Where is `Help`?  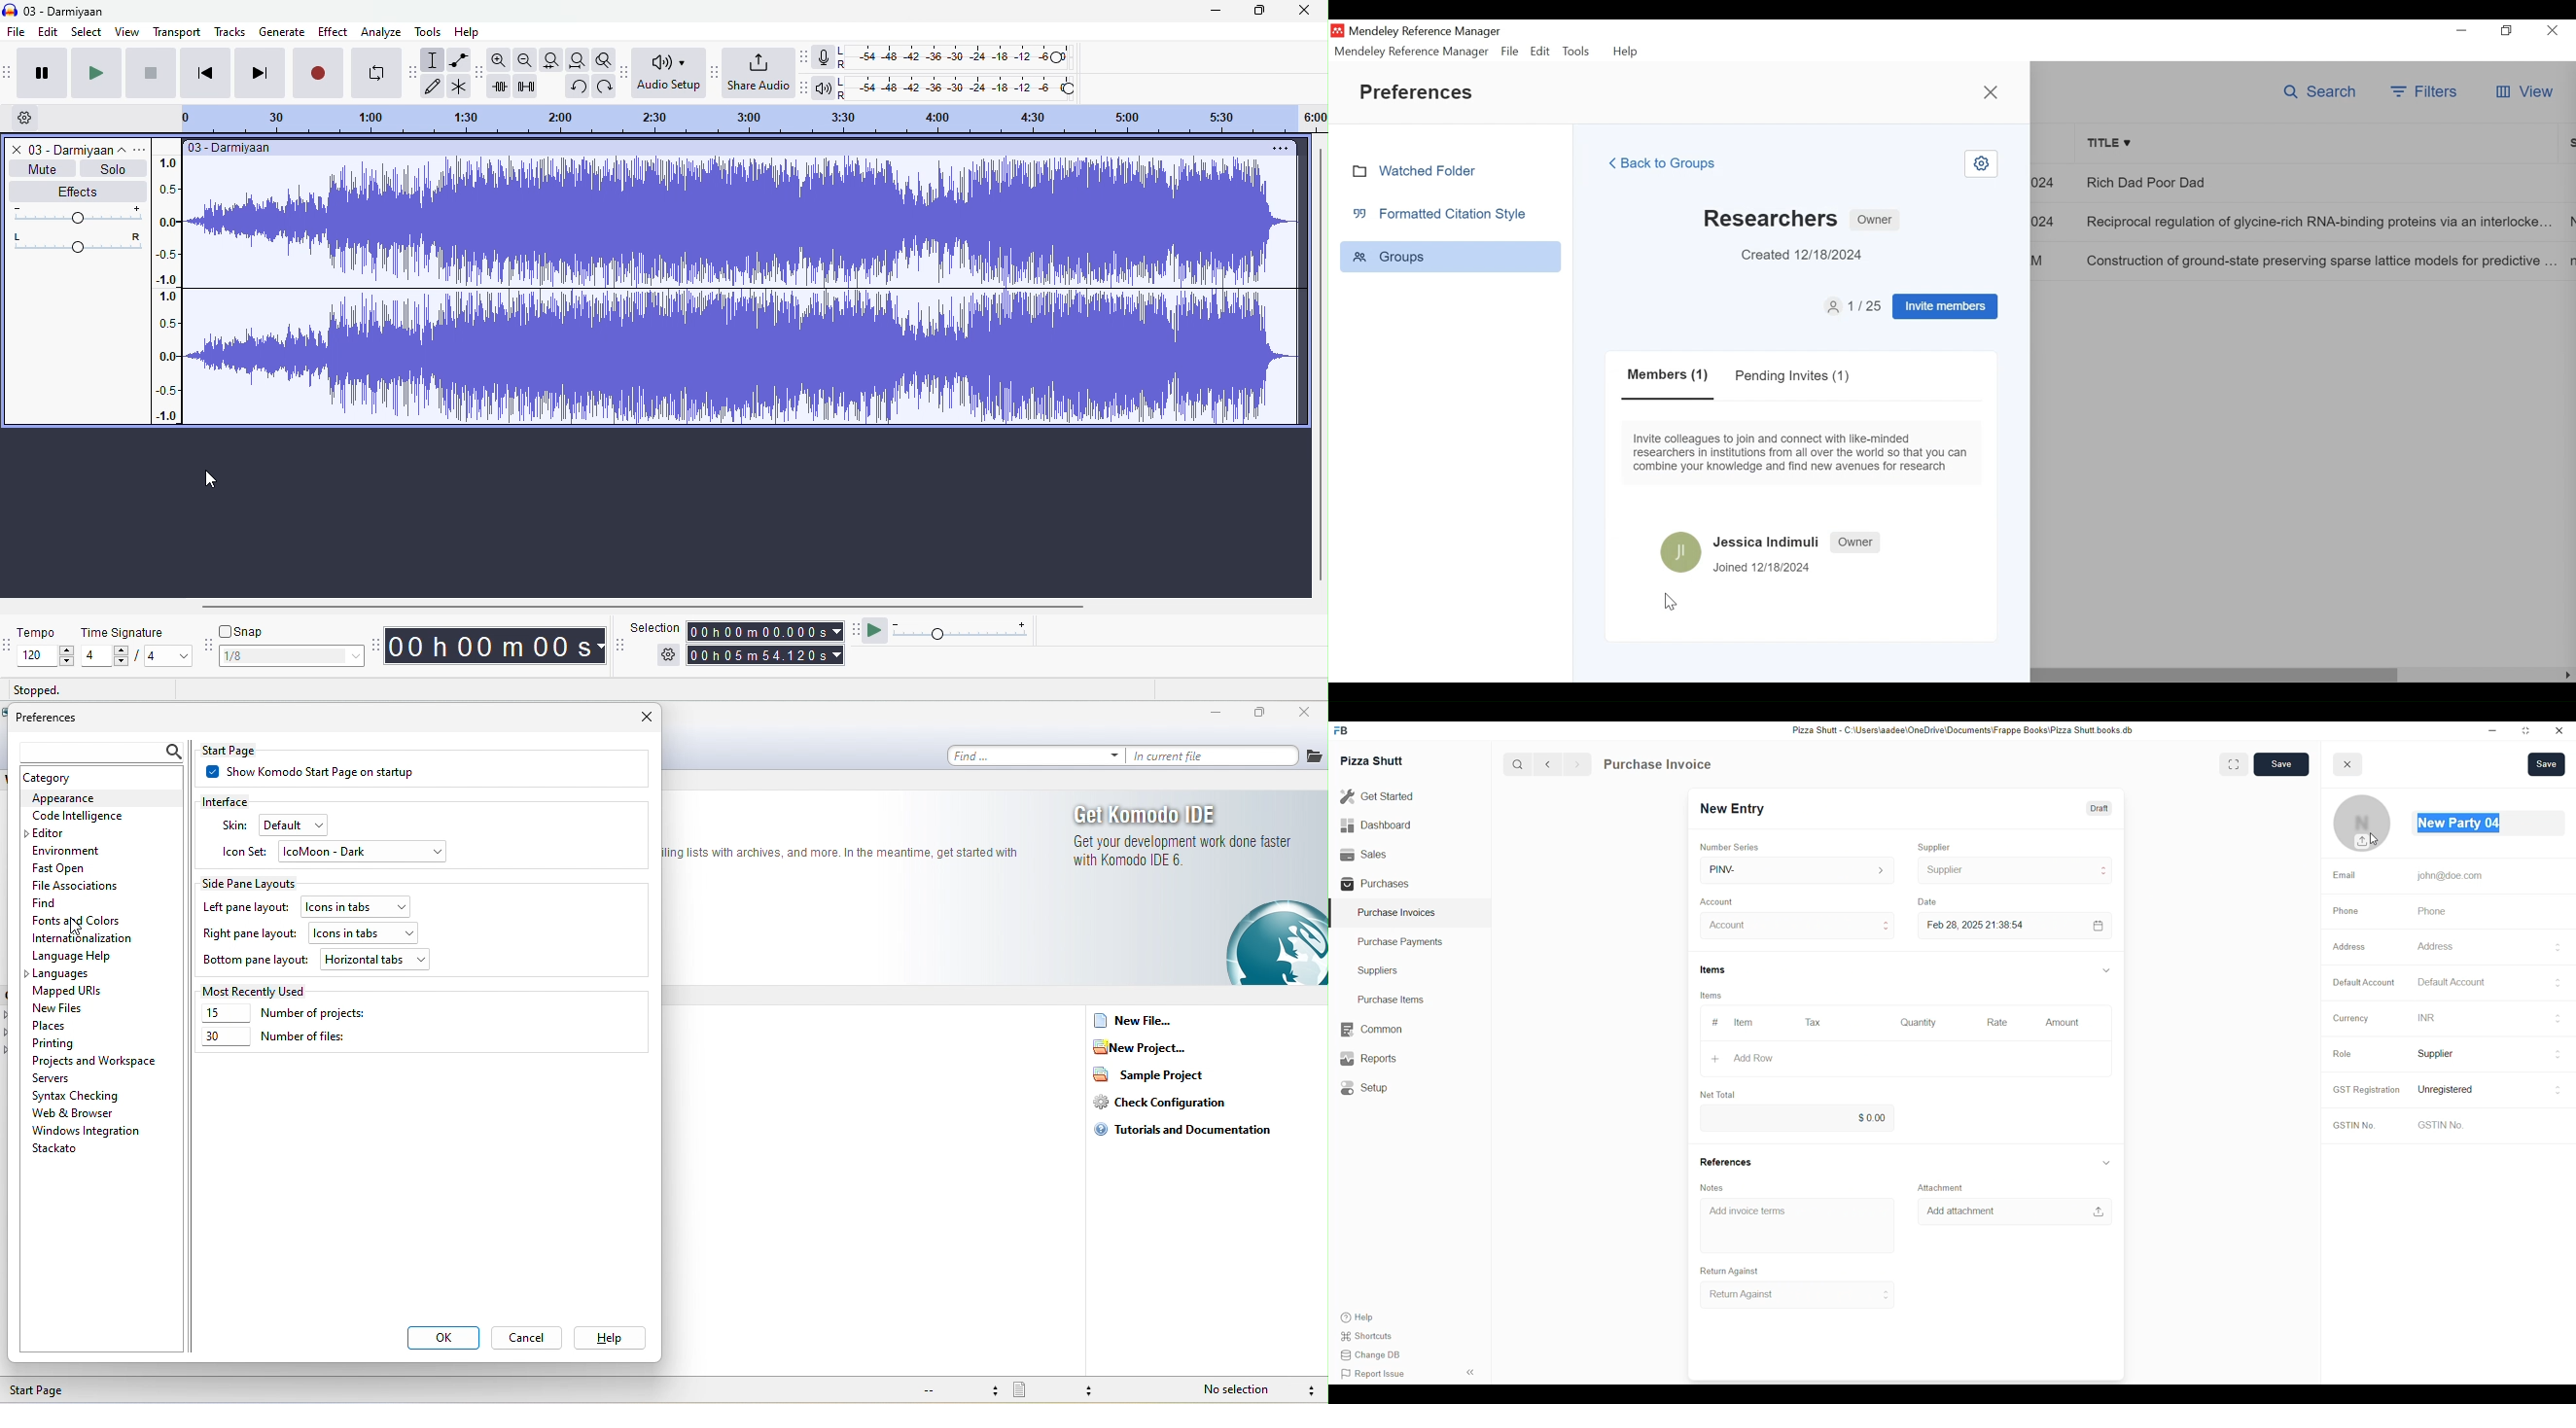
Help is located at coordinates (1356, 1318).